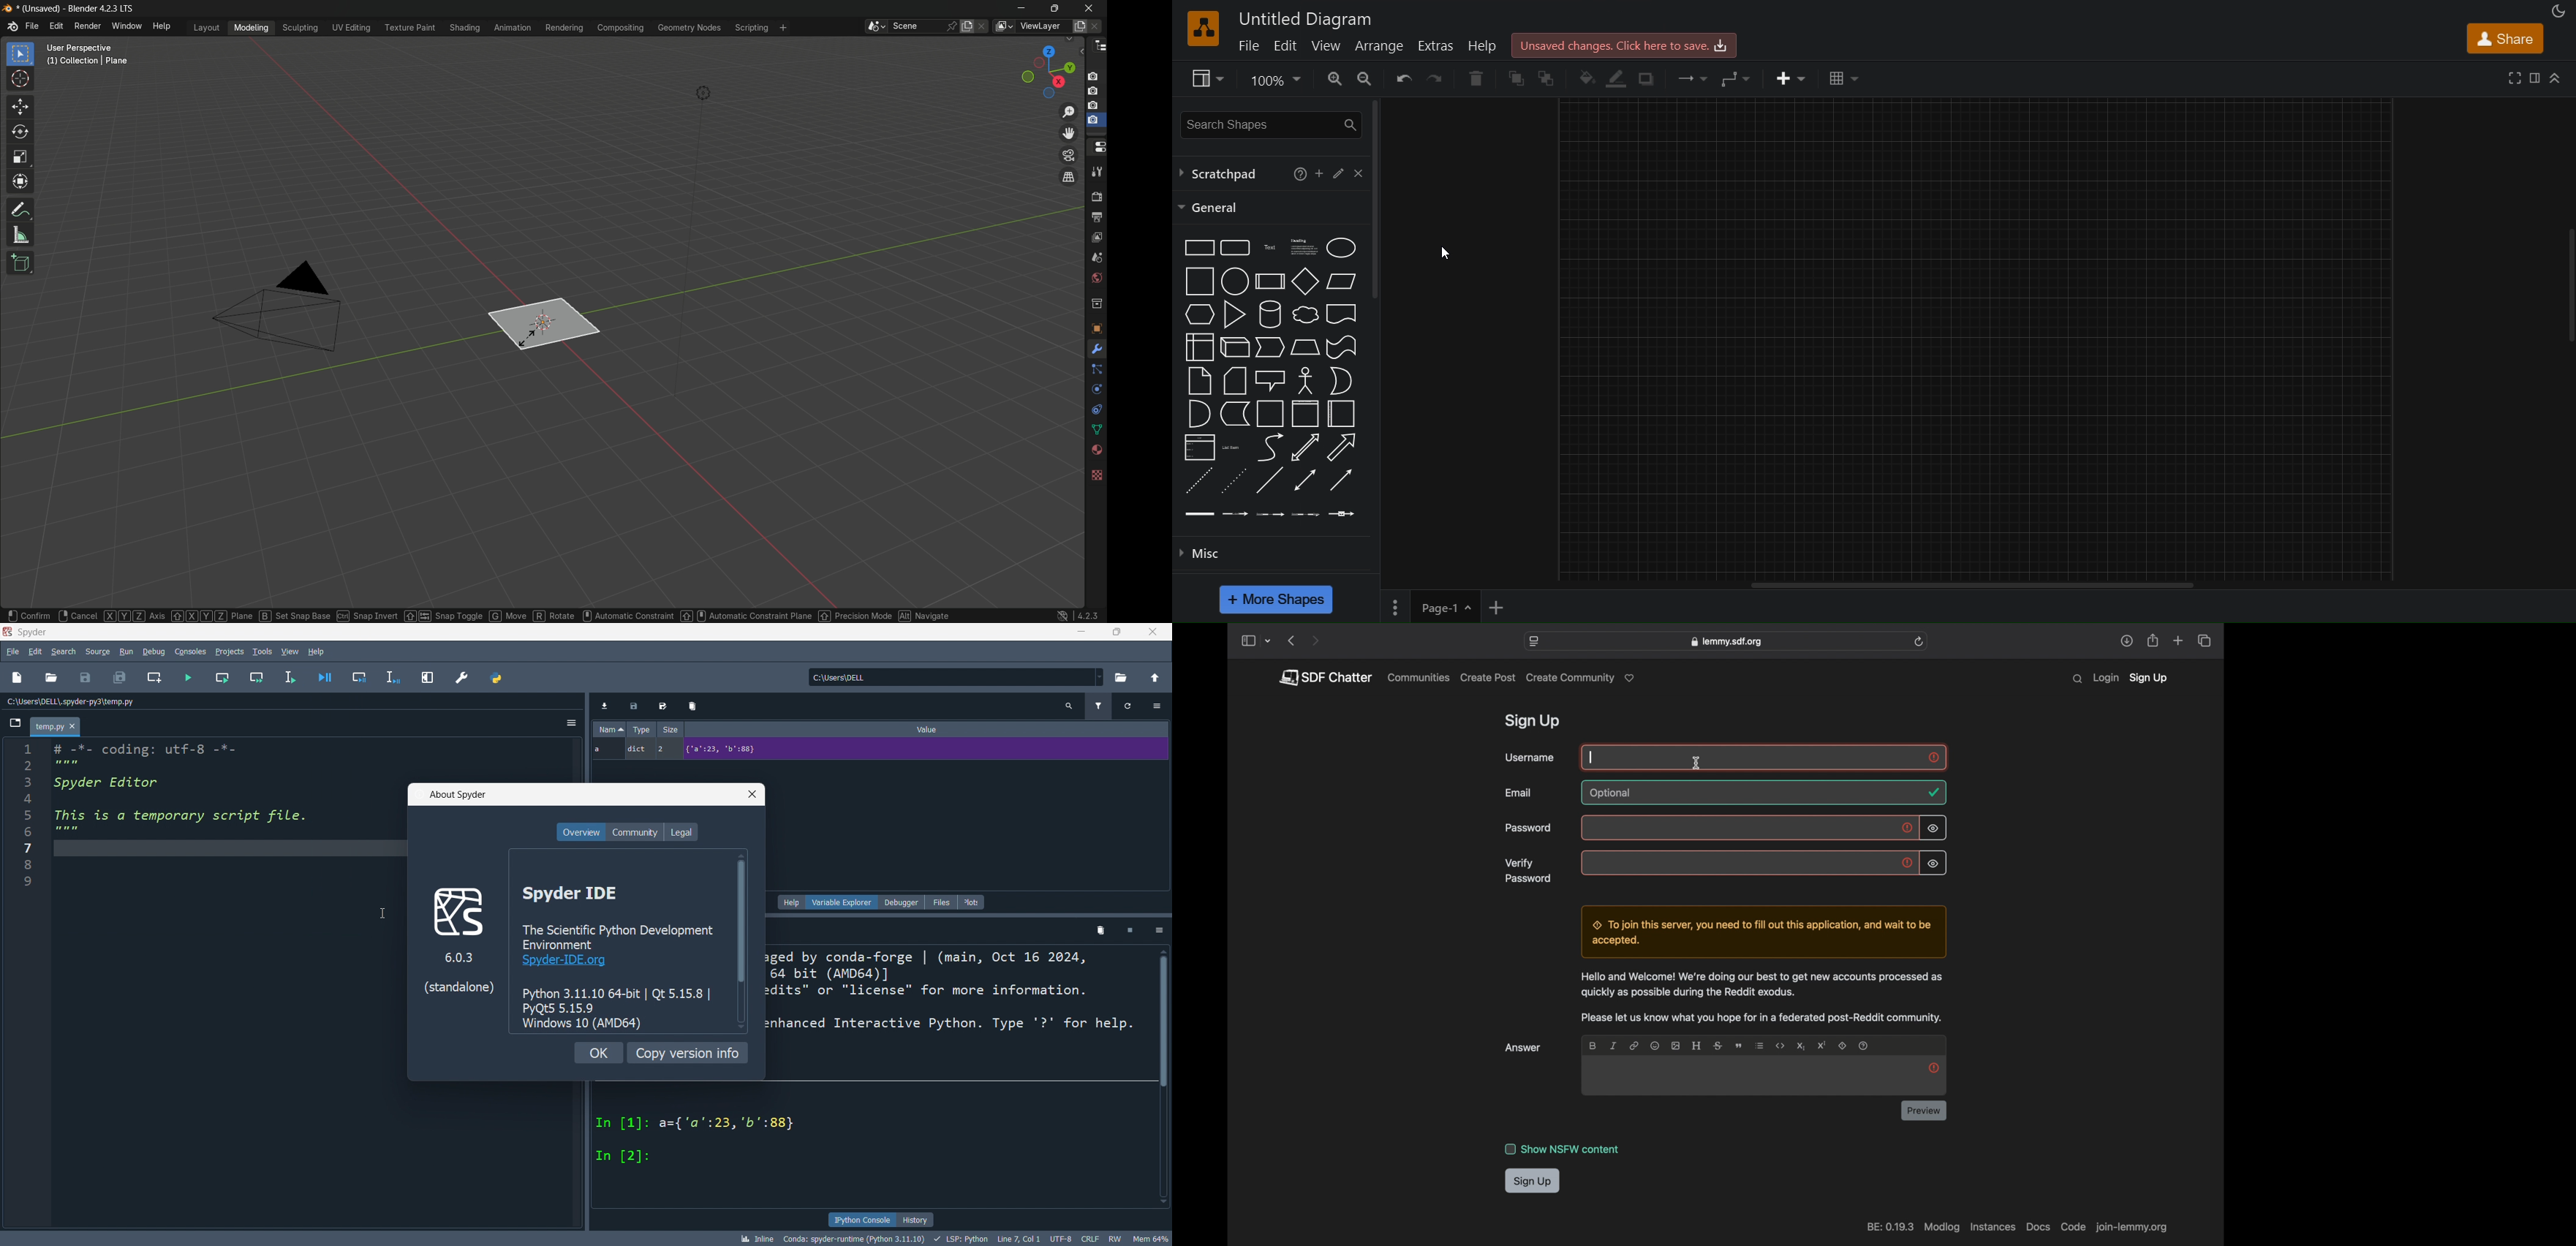 This screenshot has width=2576, height=1260. I want to click on answer, so click(1525, 1048).